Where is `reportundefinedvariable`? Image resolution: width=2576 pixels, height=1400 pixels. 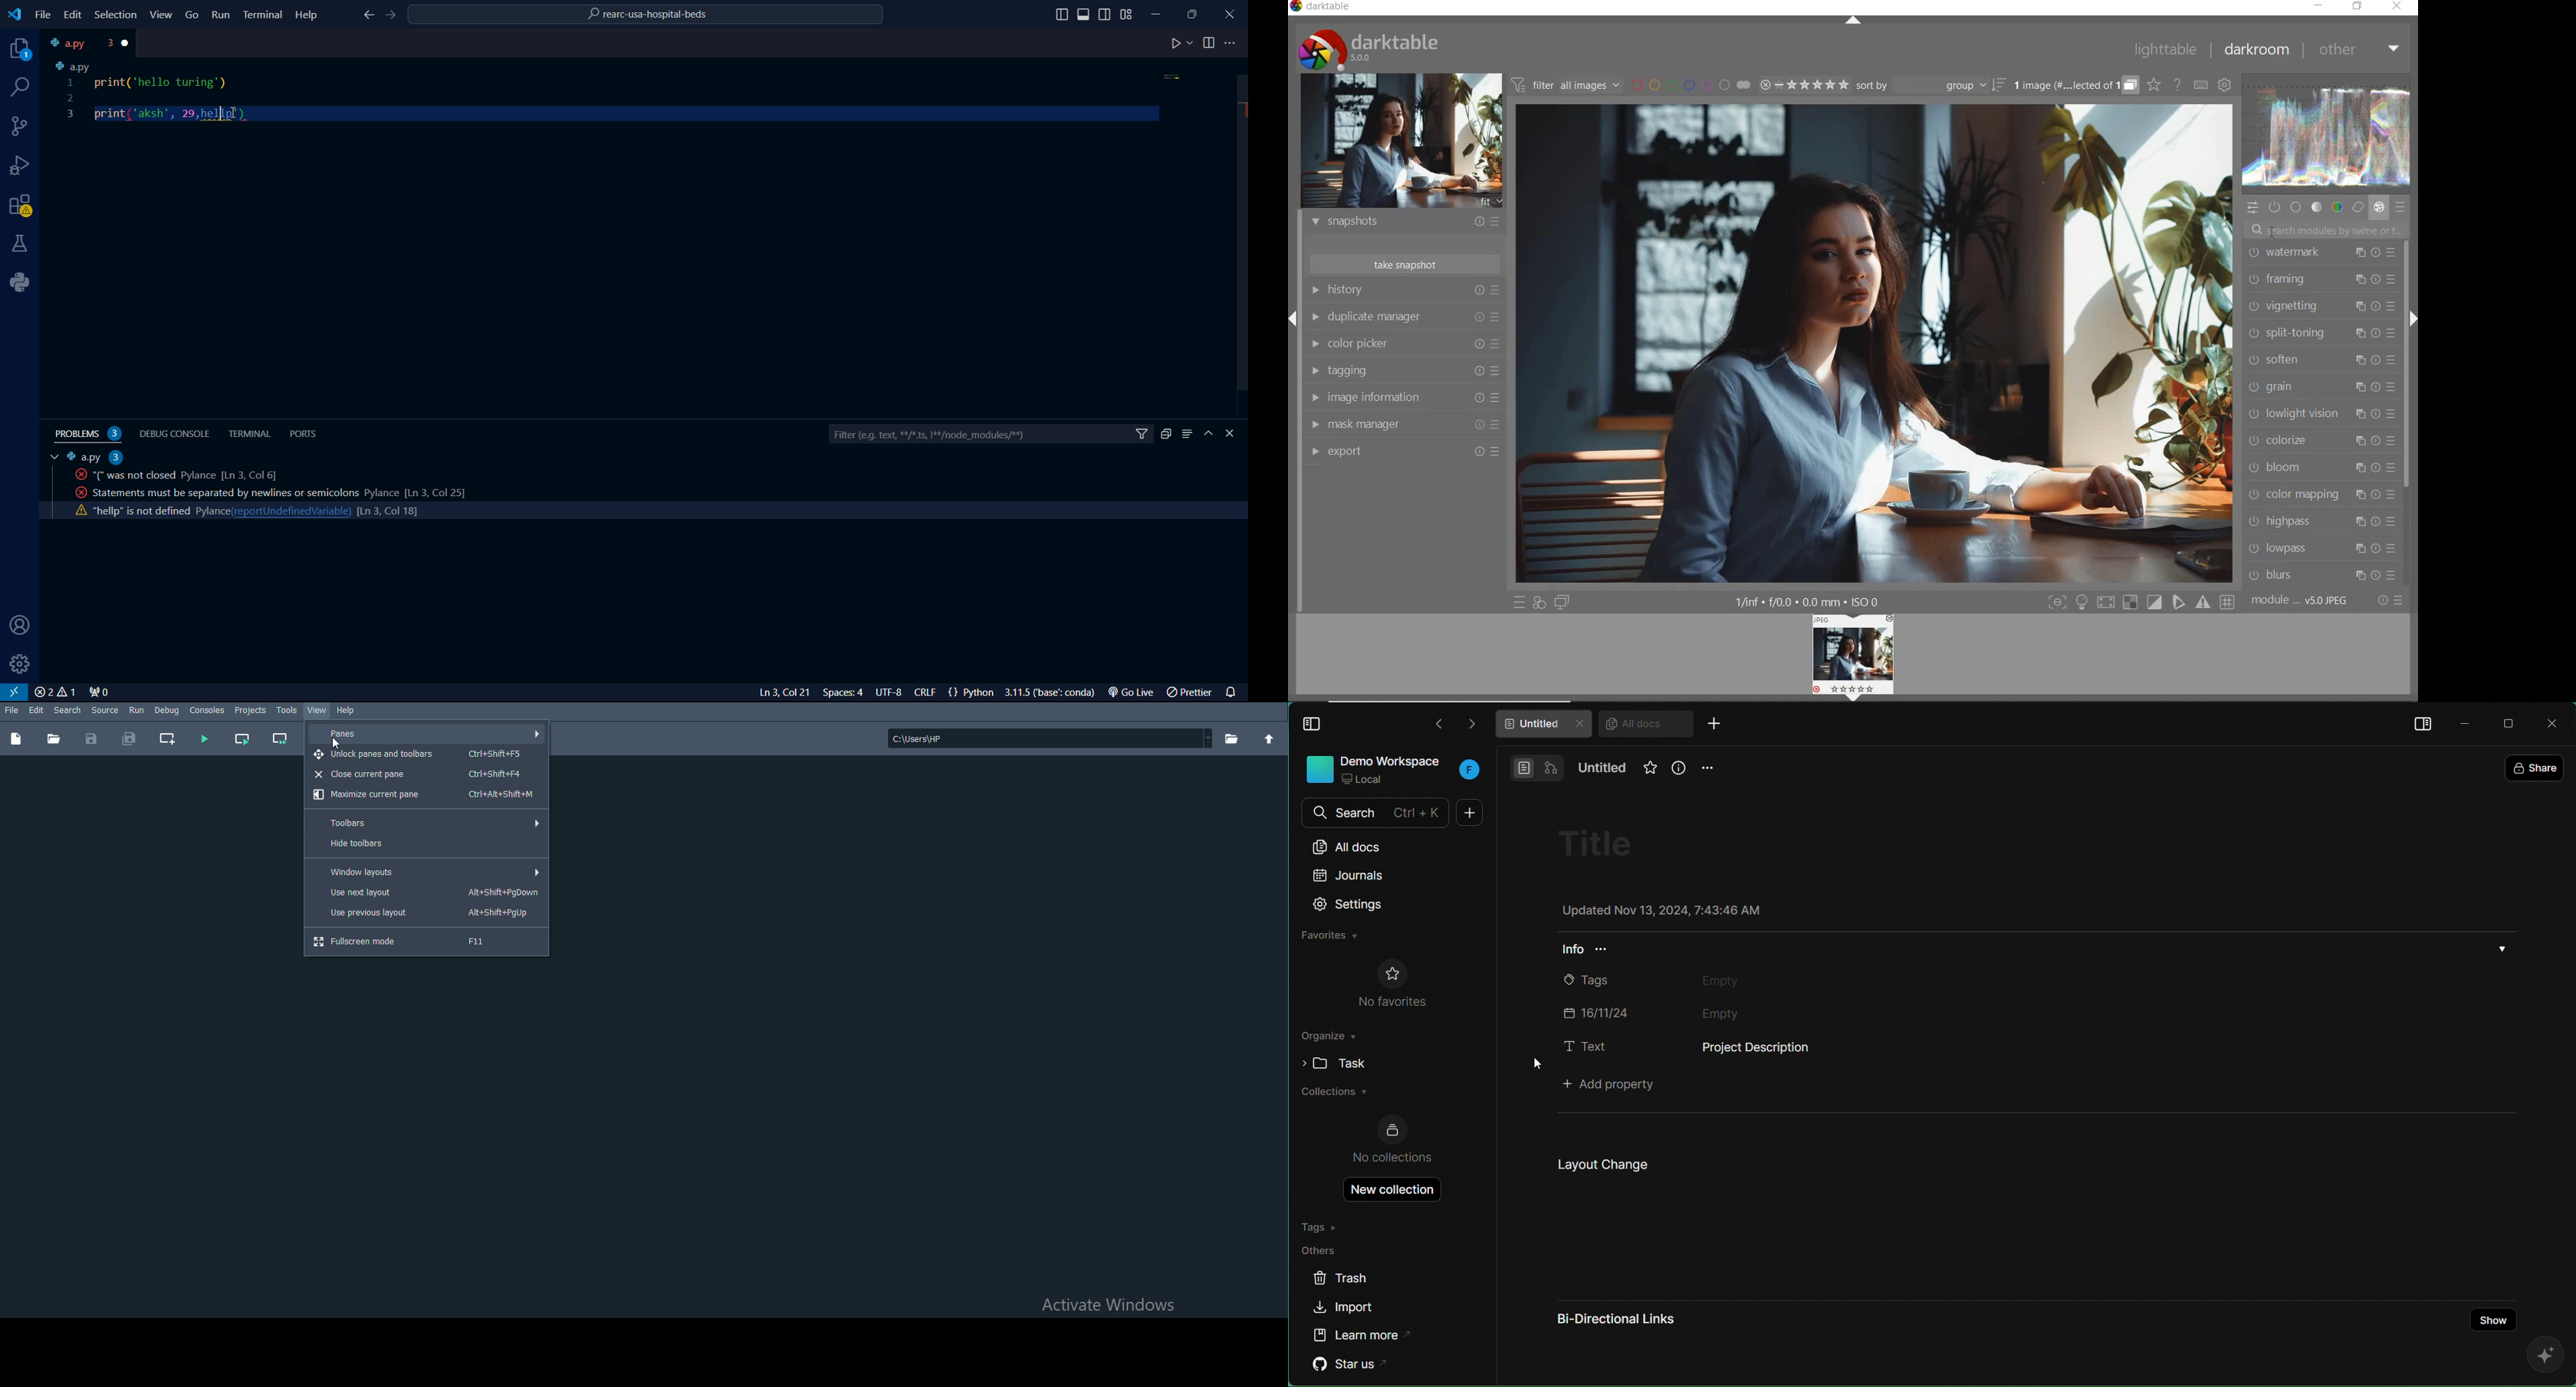 reportundefinedvariable is located at coordinates (293, 511).